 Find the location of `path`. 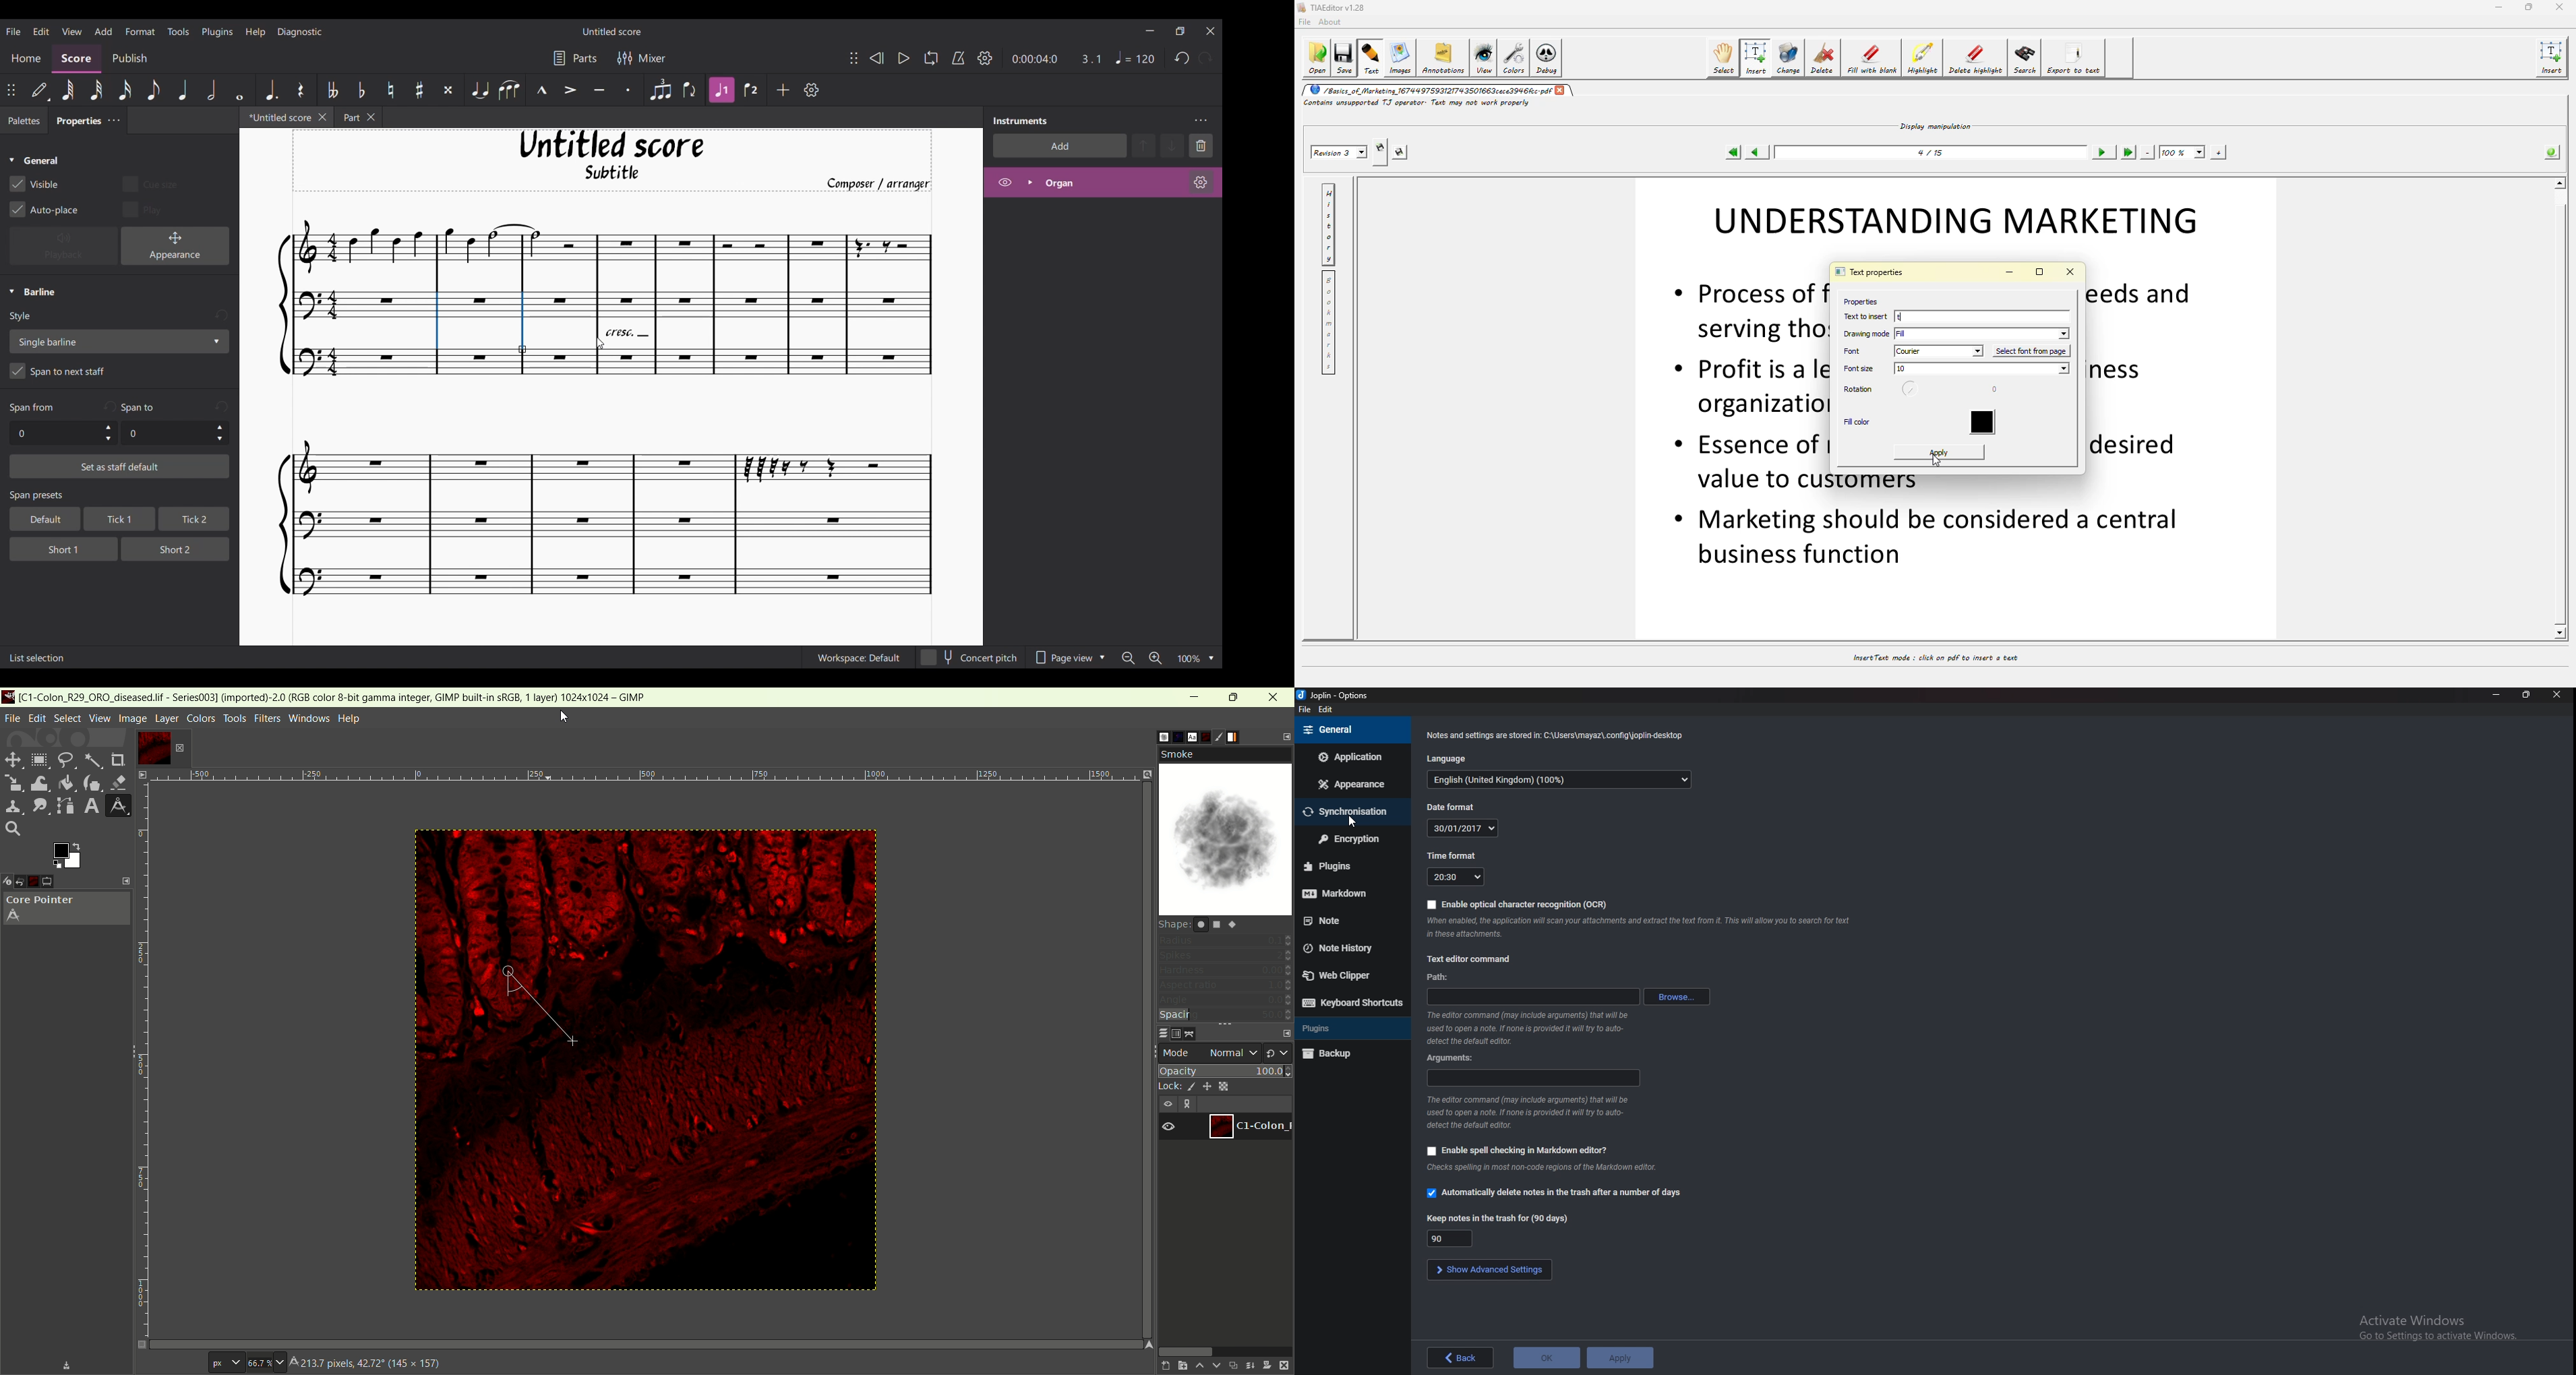

path is located at coordinates (1438, 978).